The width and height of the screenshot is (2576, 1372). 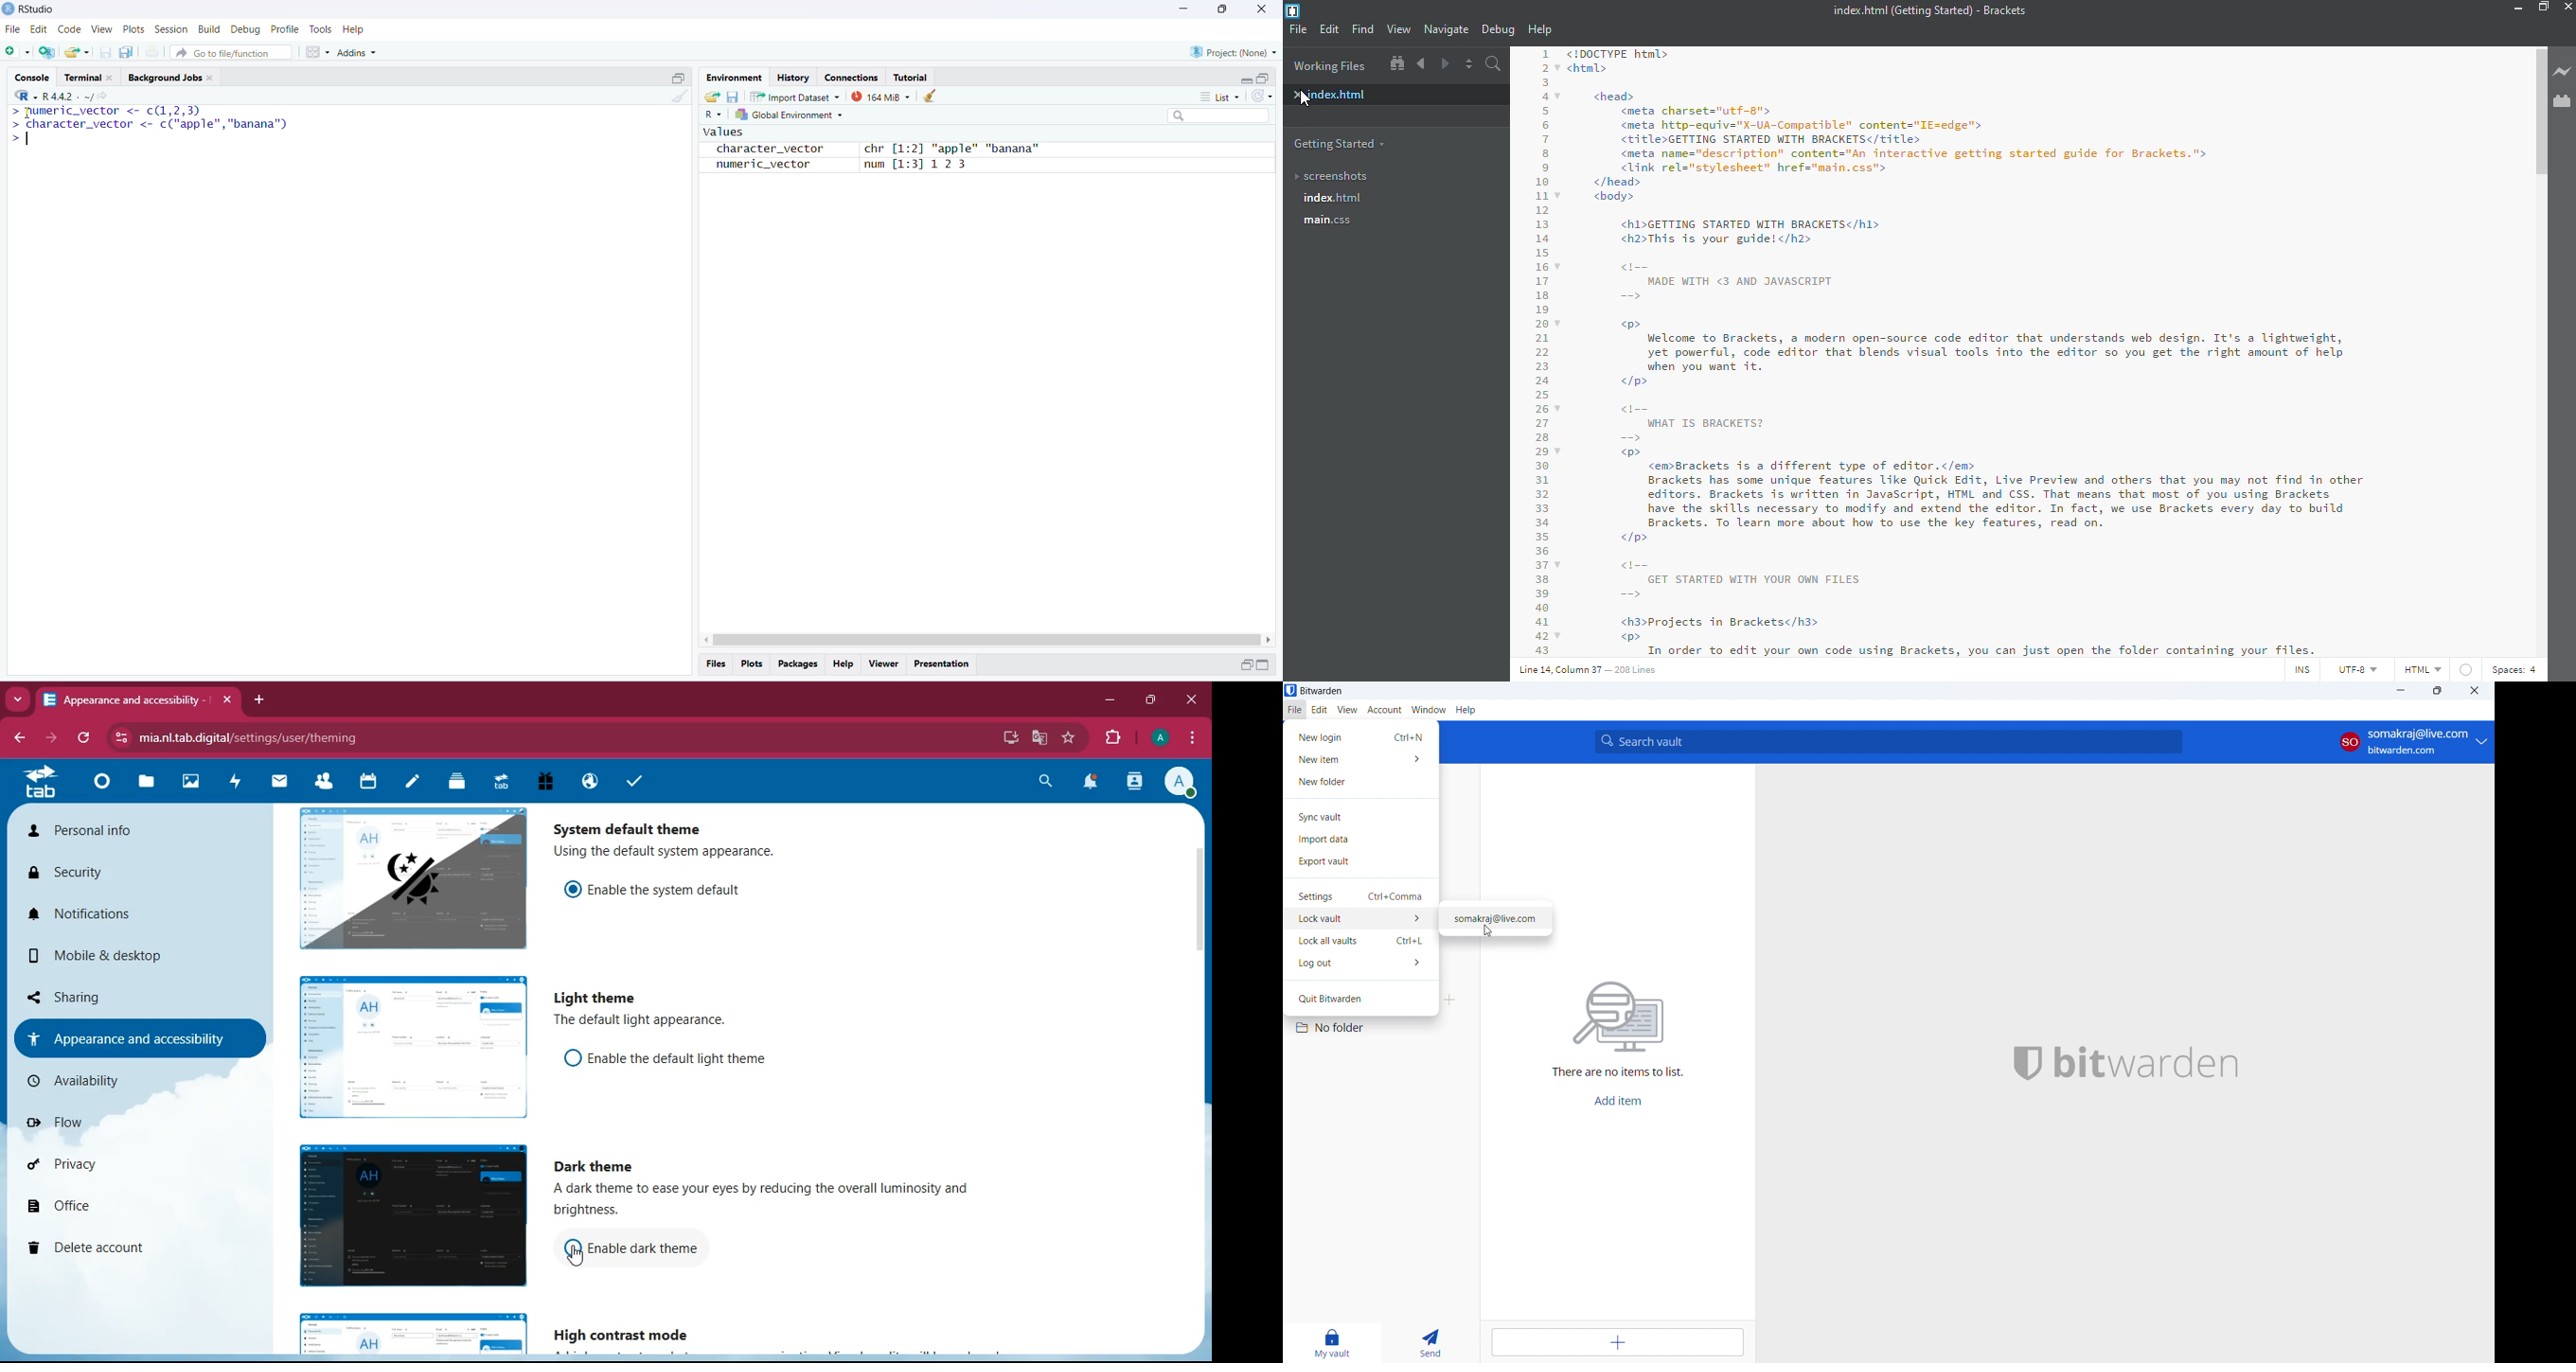 I want to click on chr [1:2] "apple" "banana", so click(x=951, y=150).